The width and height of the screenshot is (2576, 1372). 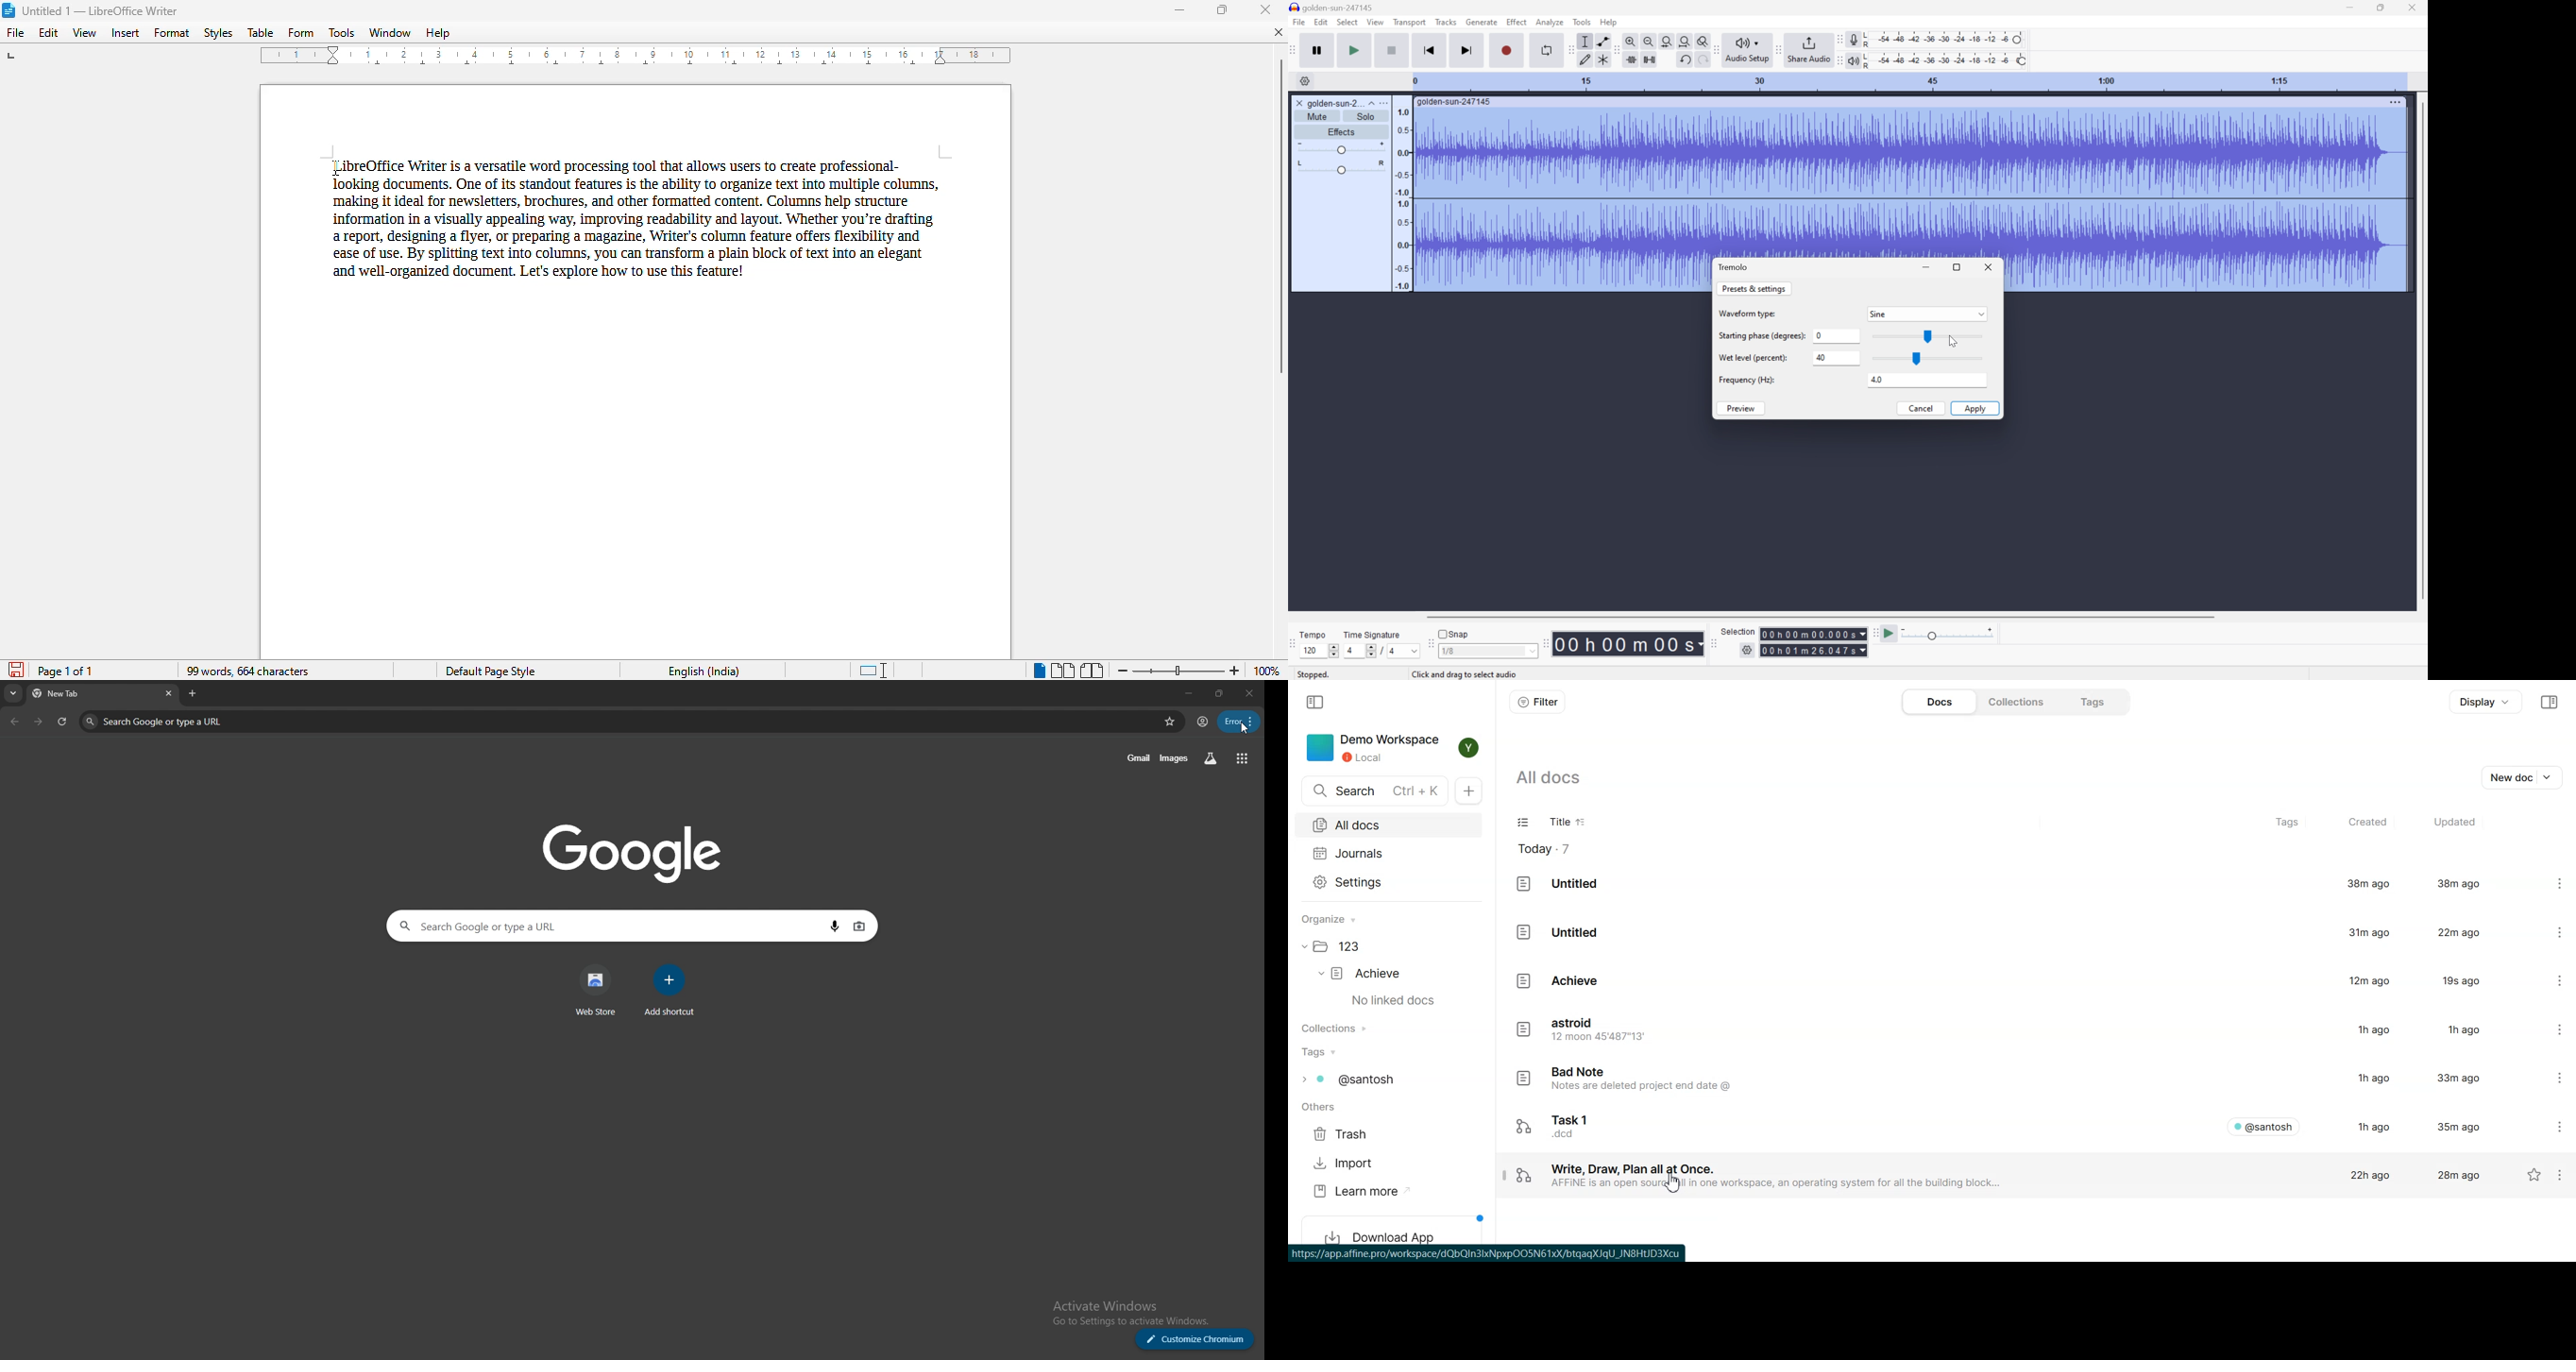 What do you see at coordinates (1734, 266) in the screenshot?
I see `Tremolo` at bounding box center [1734, 266].